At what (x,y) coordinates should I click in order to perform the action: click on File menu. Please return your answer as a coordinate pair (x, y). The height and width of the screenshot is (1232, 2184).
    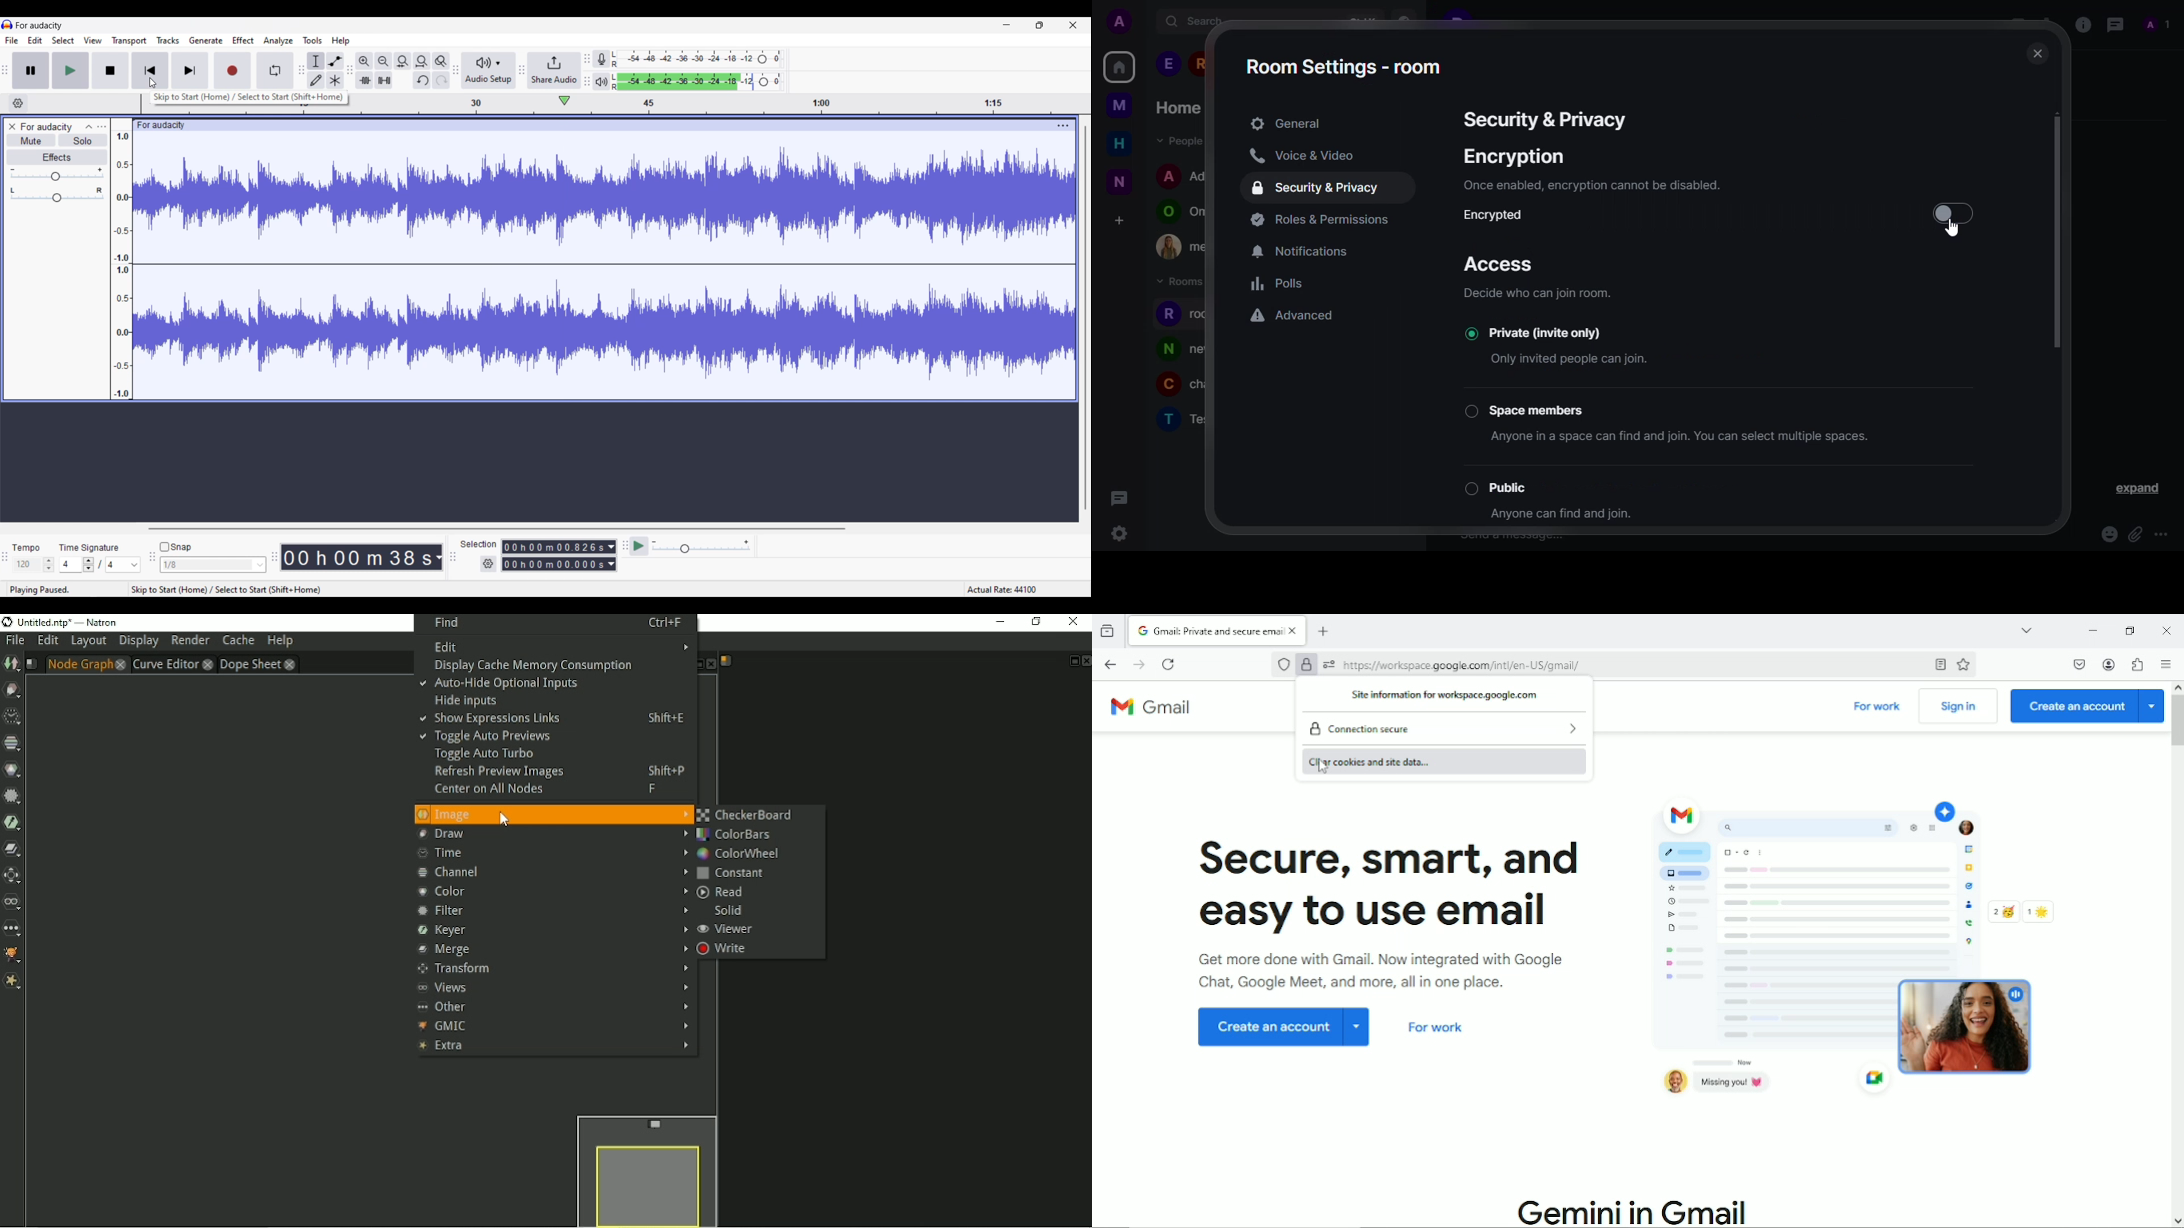
    Looking at the image, I should click on (12, 40).